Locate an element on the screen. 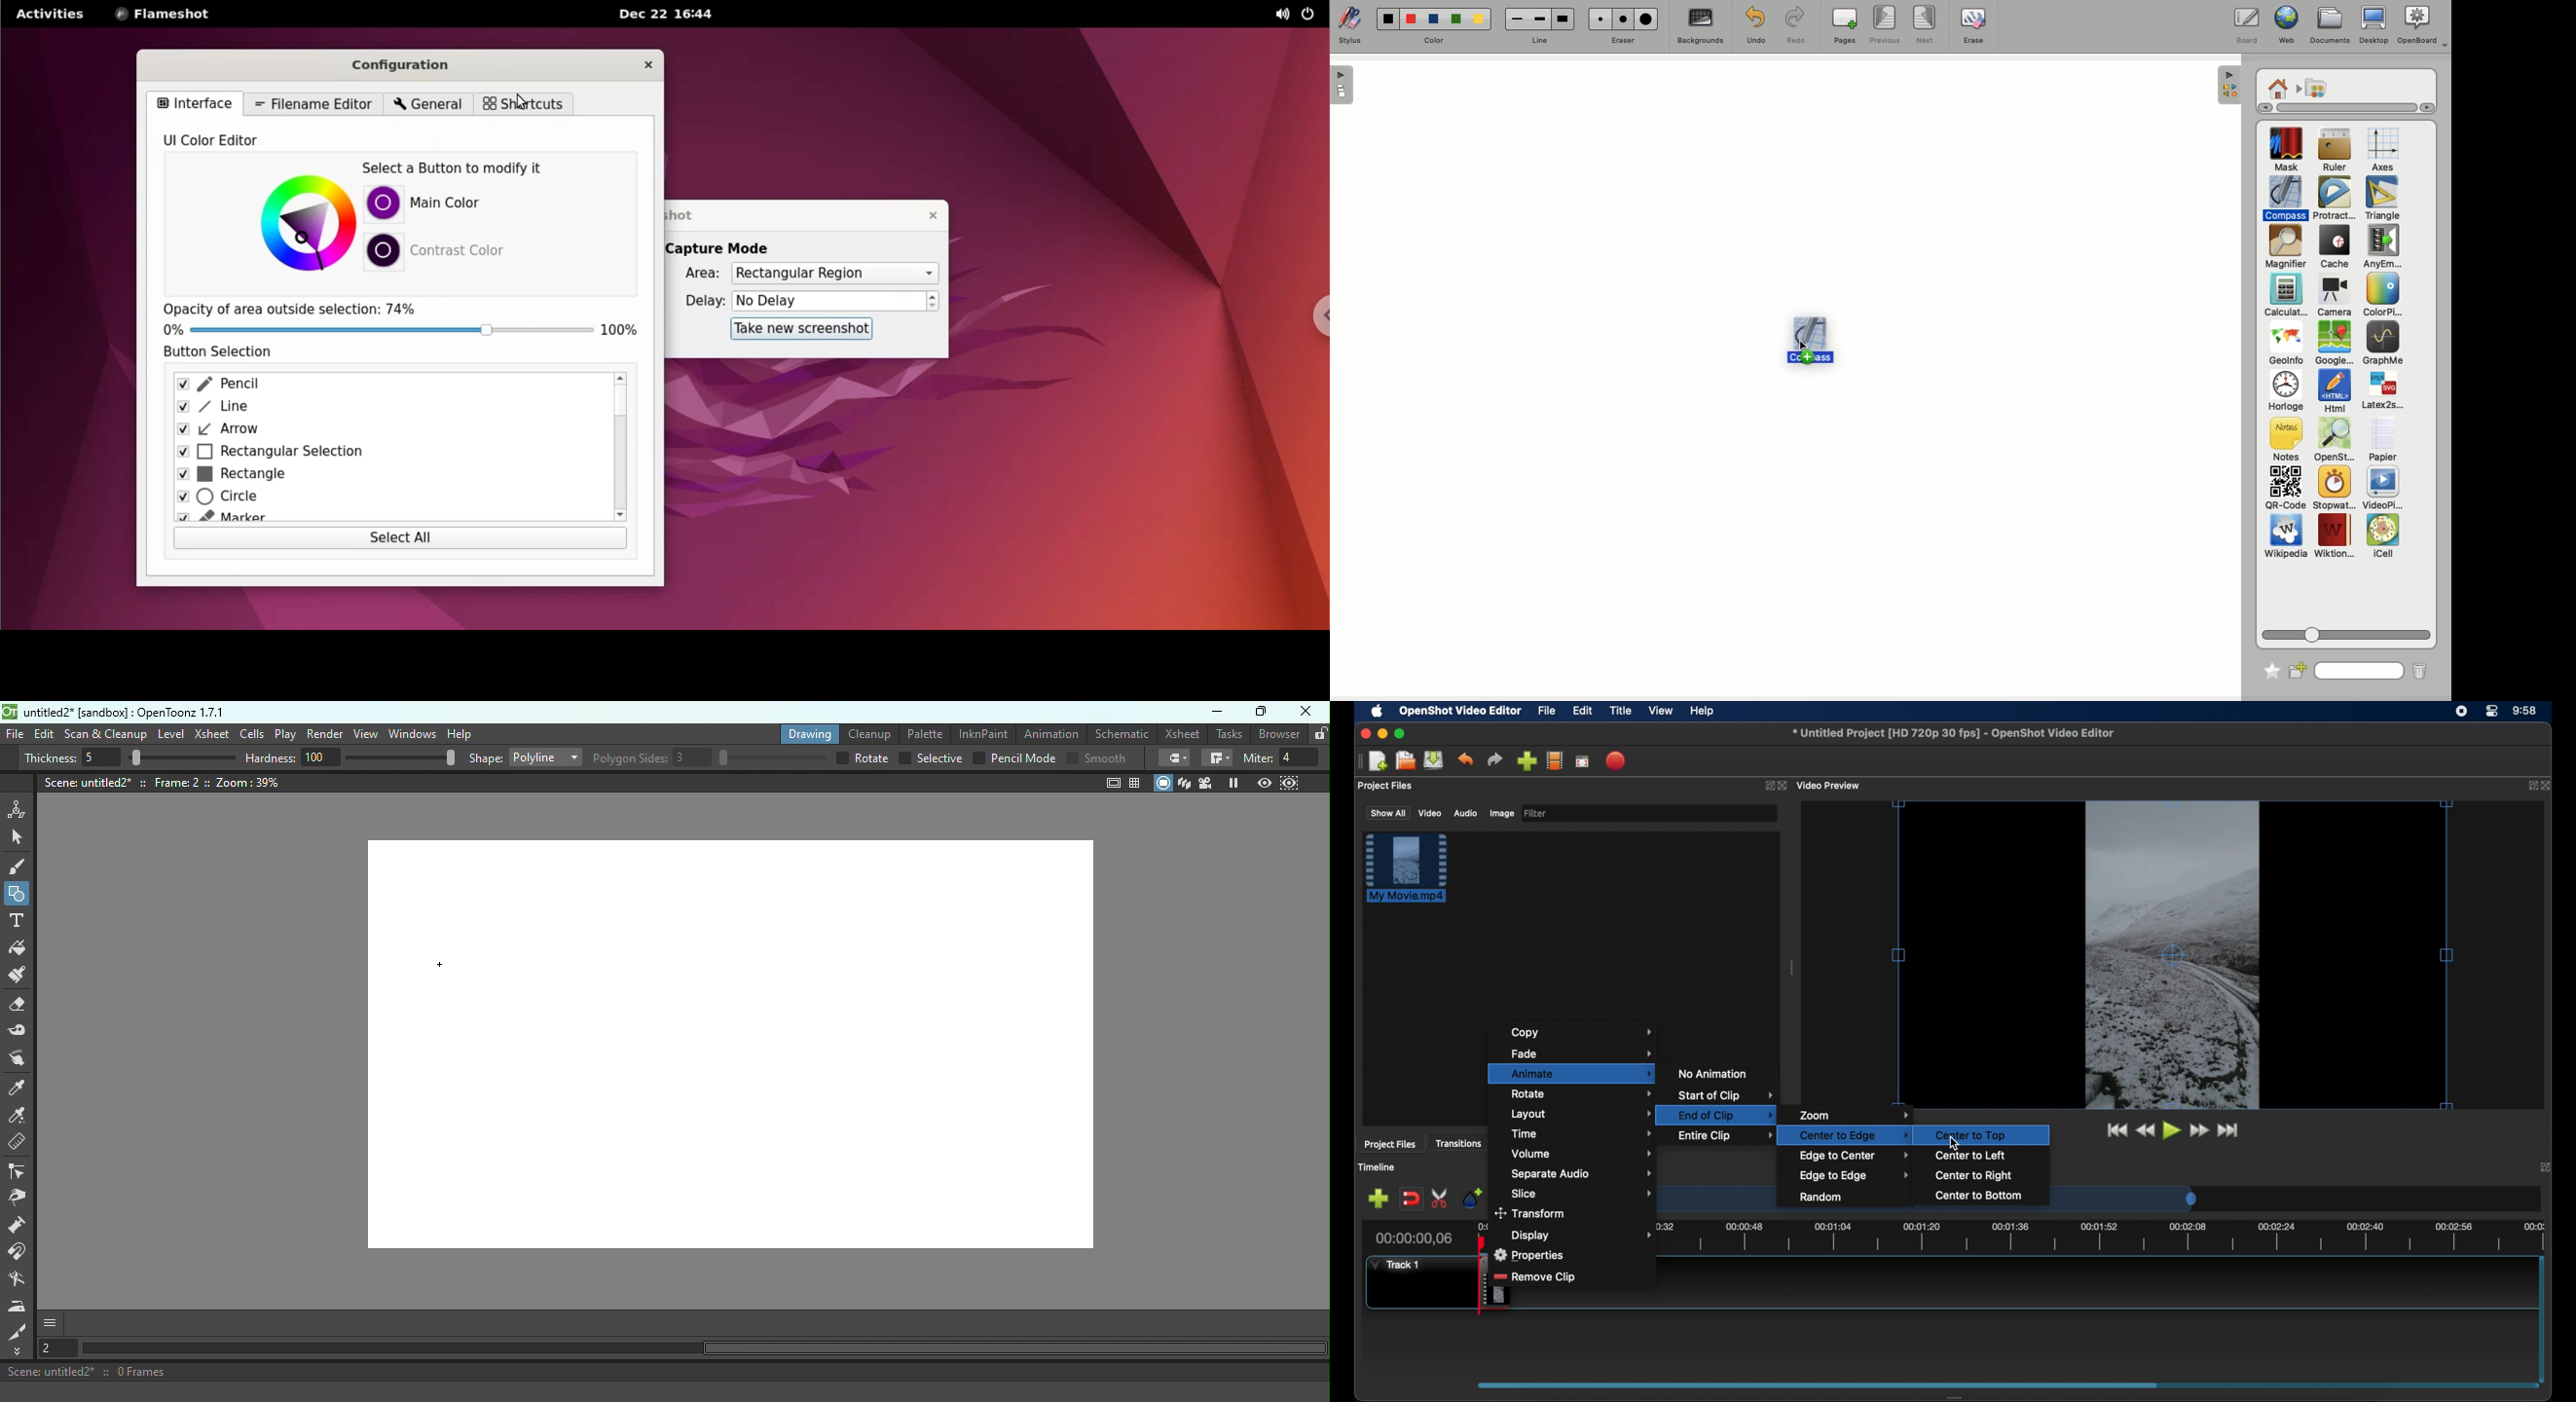 The height and width of the screenshot is (1428, 2576). Documents is located at coordinates (2330, 26).